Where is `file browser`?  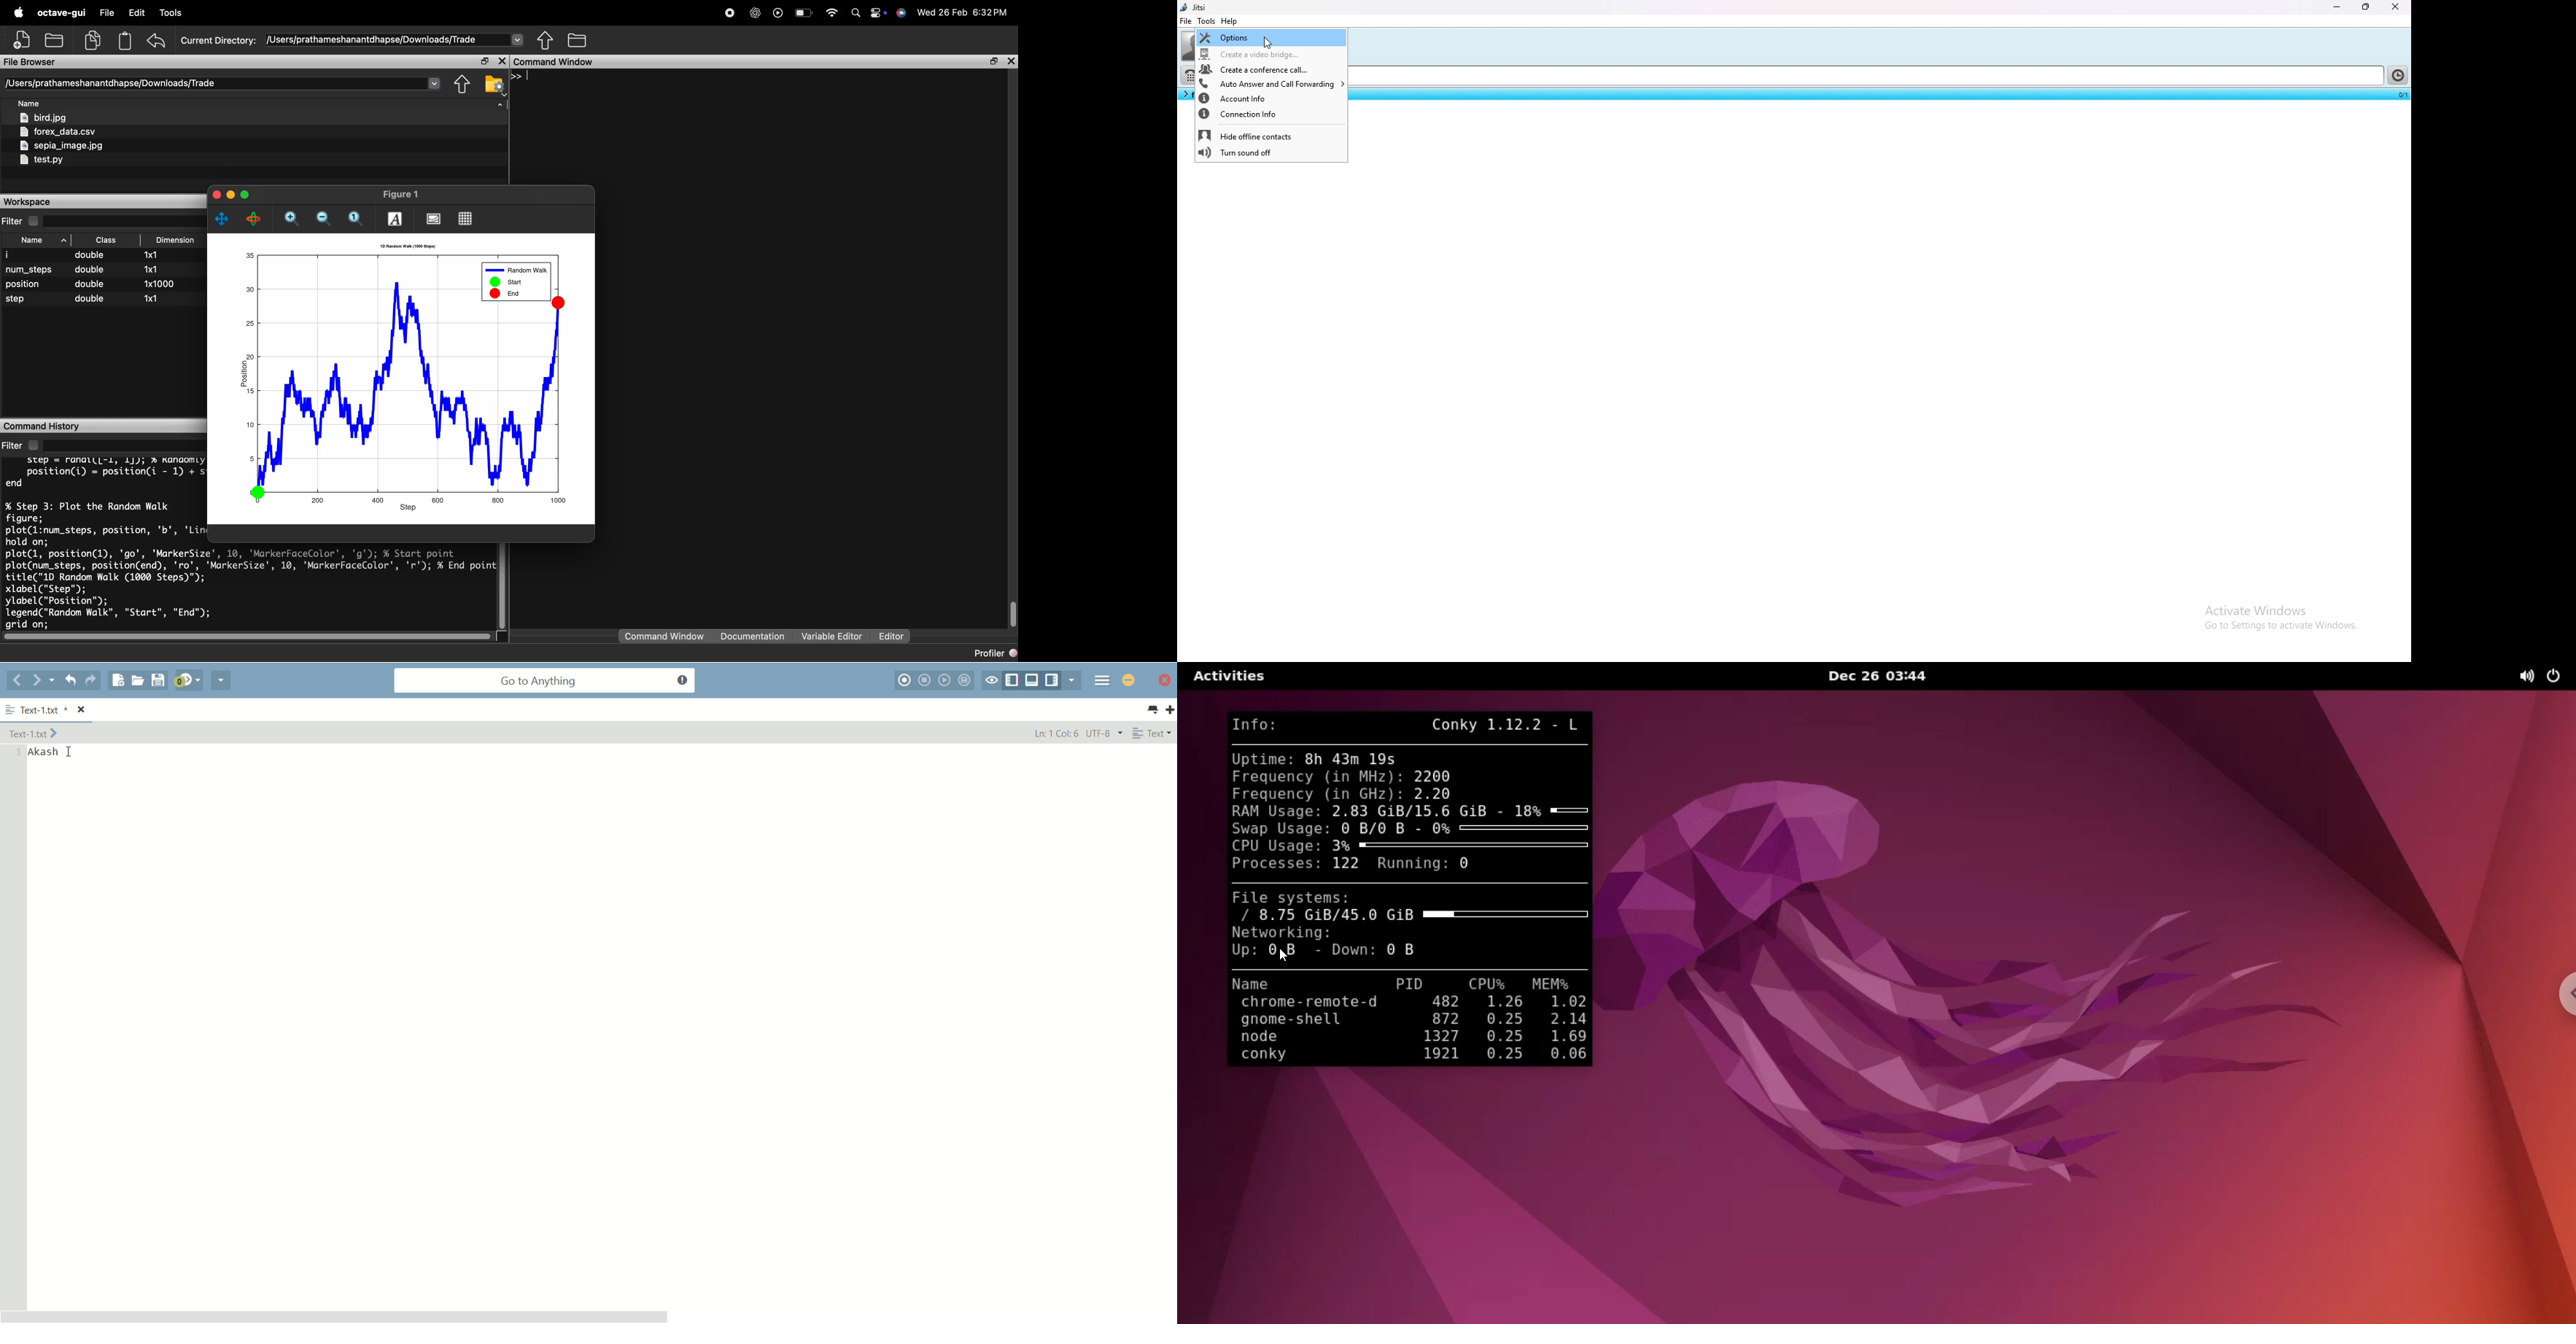
file browser is located at coordinates (30, 62).